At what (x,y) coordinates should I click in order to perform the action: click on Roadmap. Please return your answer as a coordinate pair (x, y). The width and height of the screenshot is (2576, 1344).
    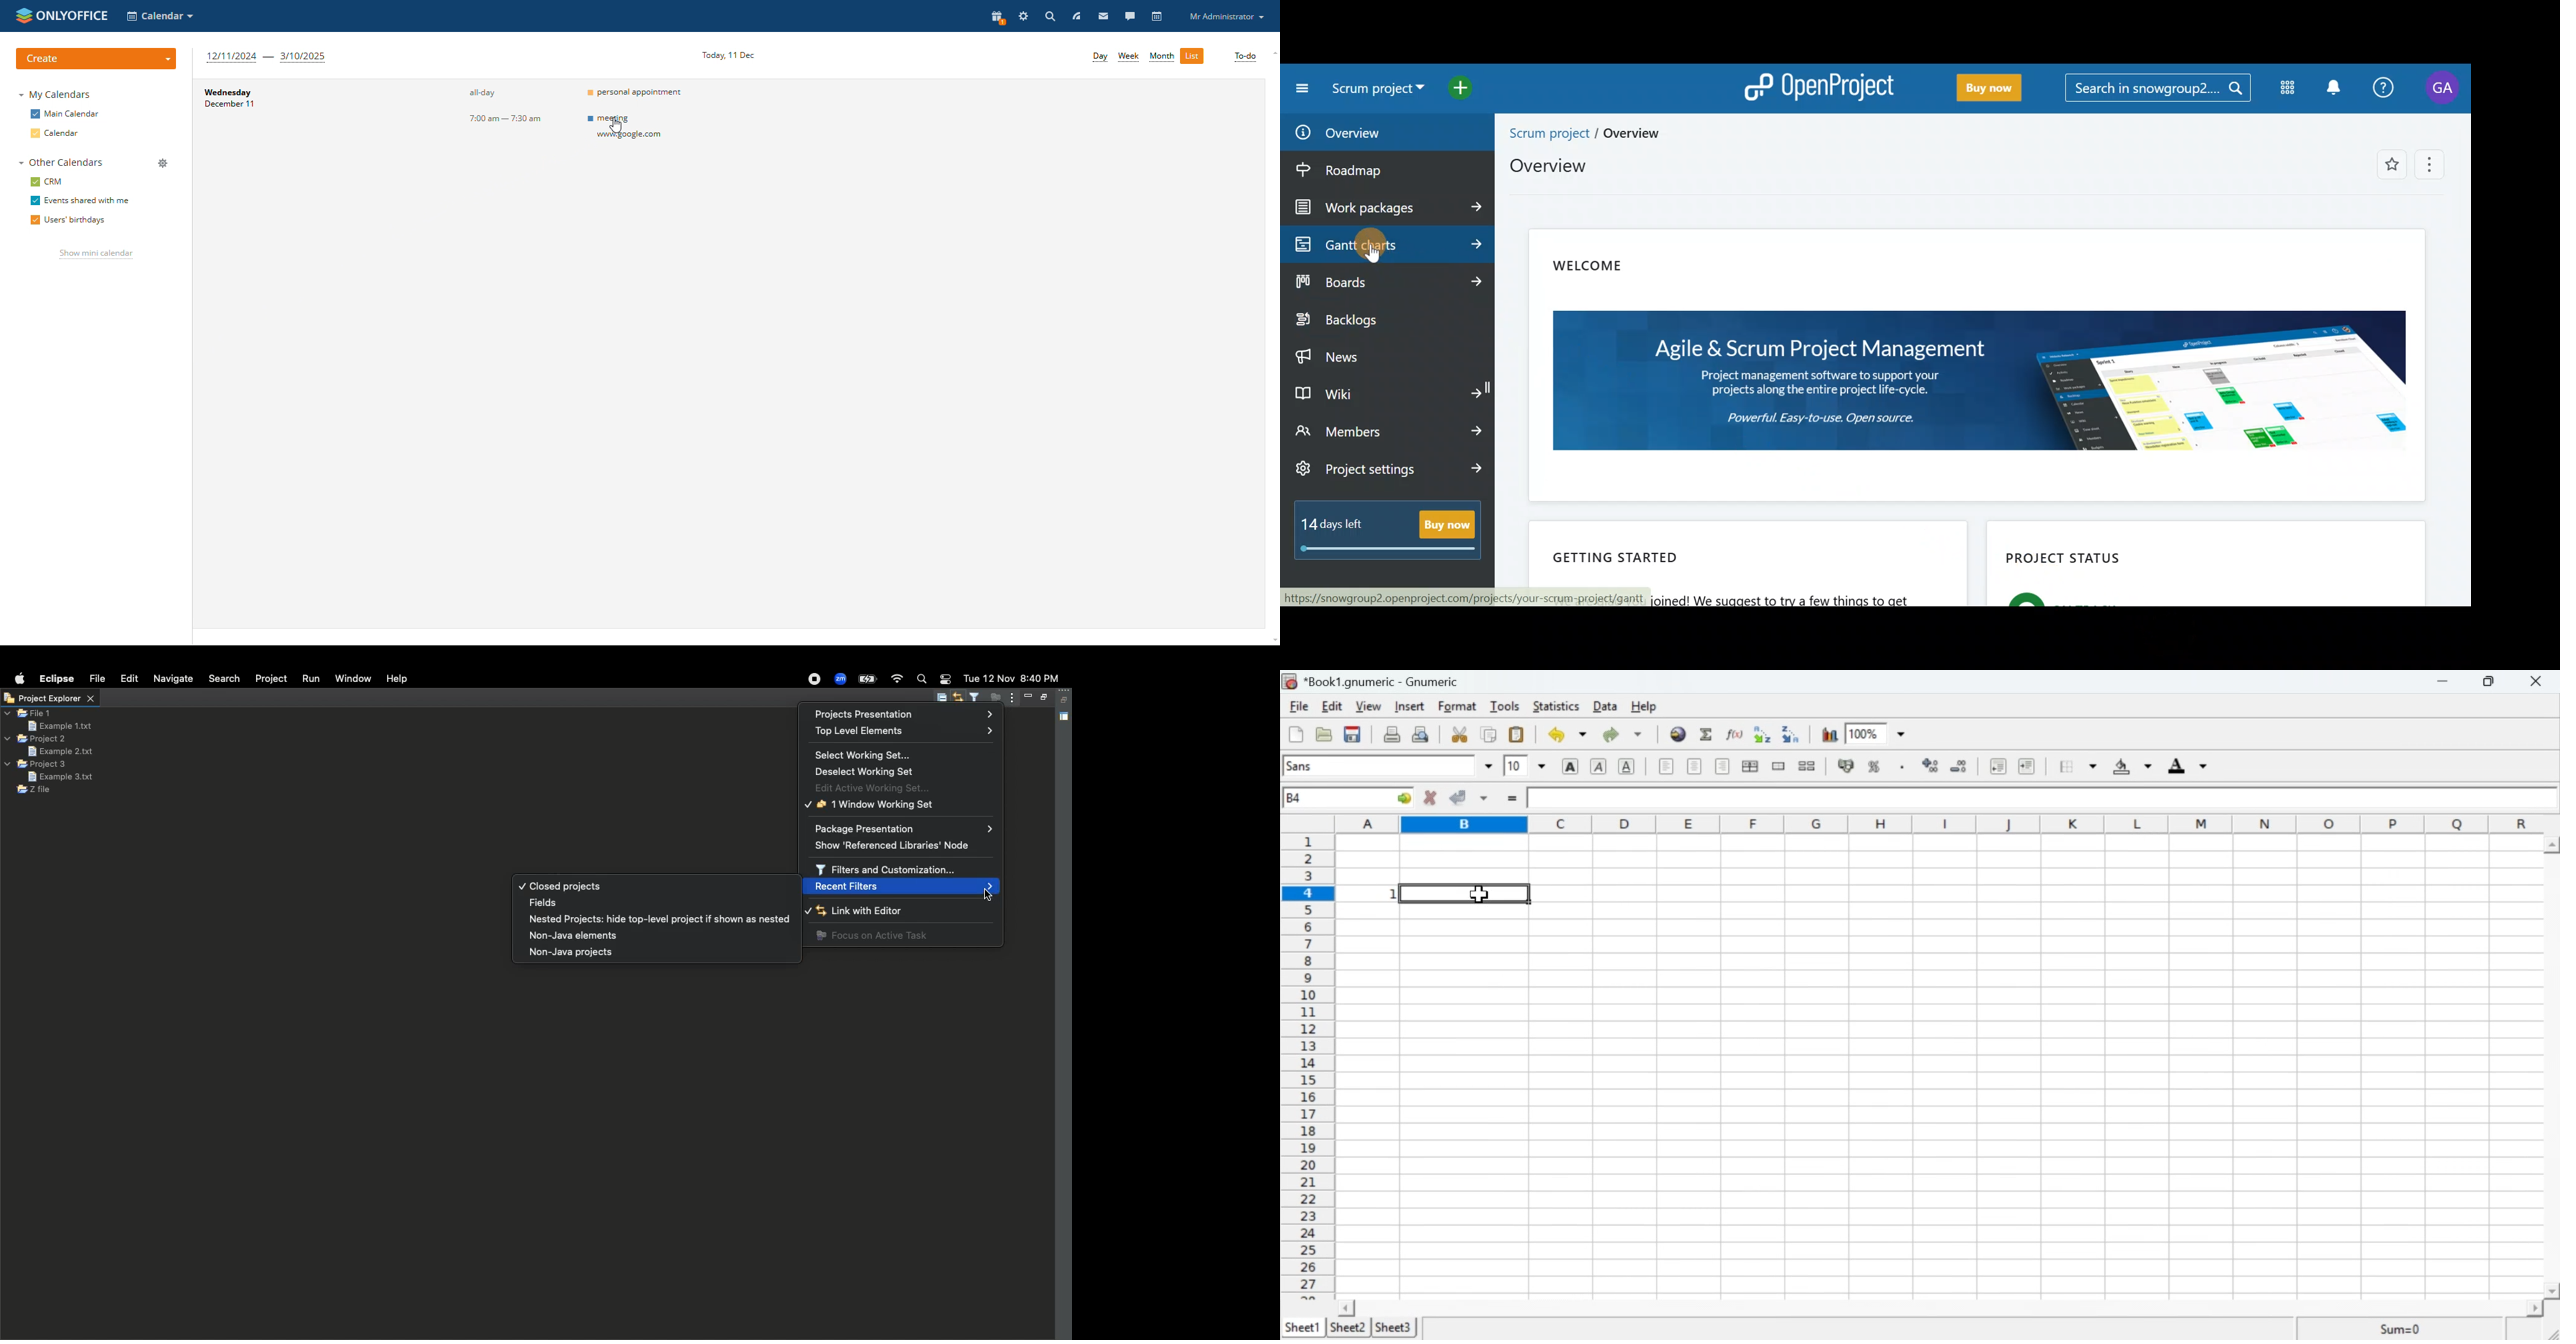
    Looking at the image, I should click on (1376, 167).